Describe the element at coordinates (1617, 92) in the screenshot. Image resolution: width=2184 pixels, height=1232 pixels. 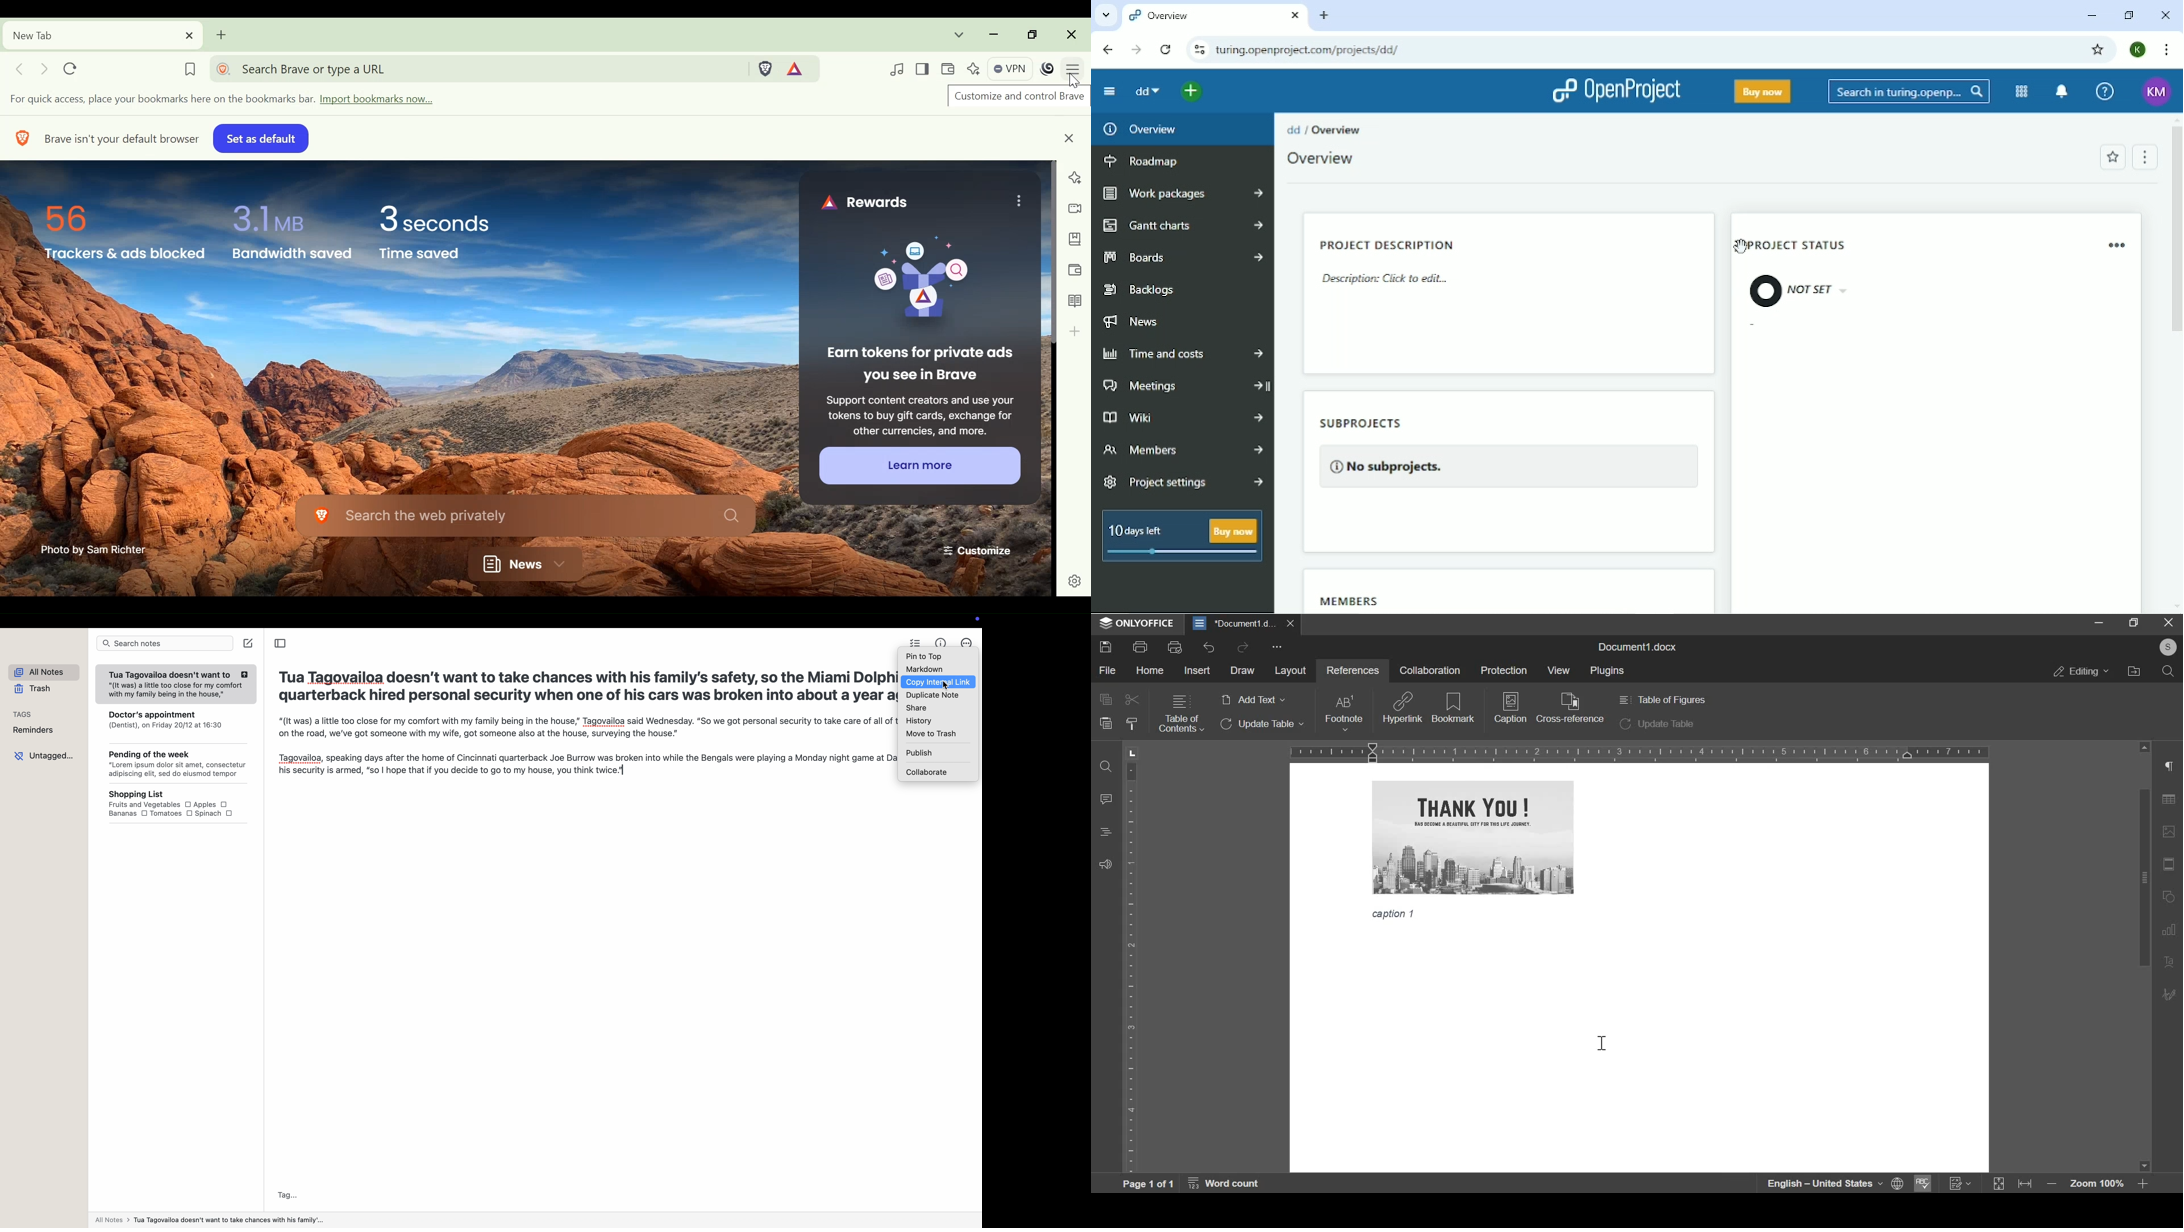
I see `OpenProject` at that location.